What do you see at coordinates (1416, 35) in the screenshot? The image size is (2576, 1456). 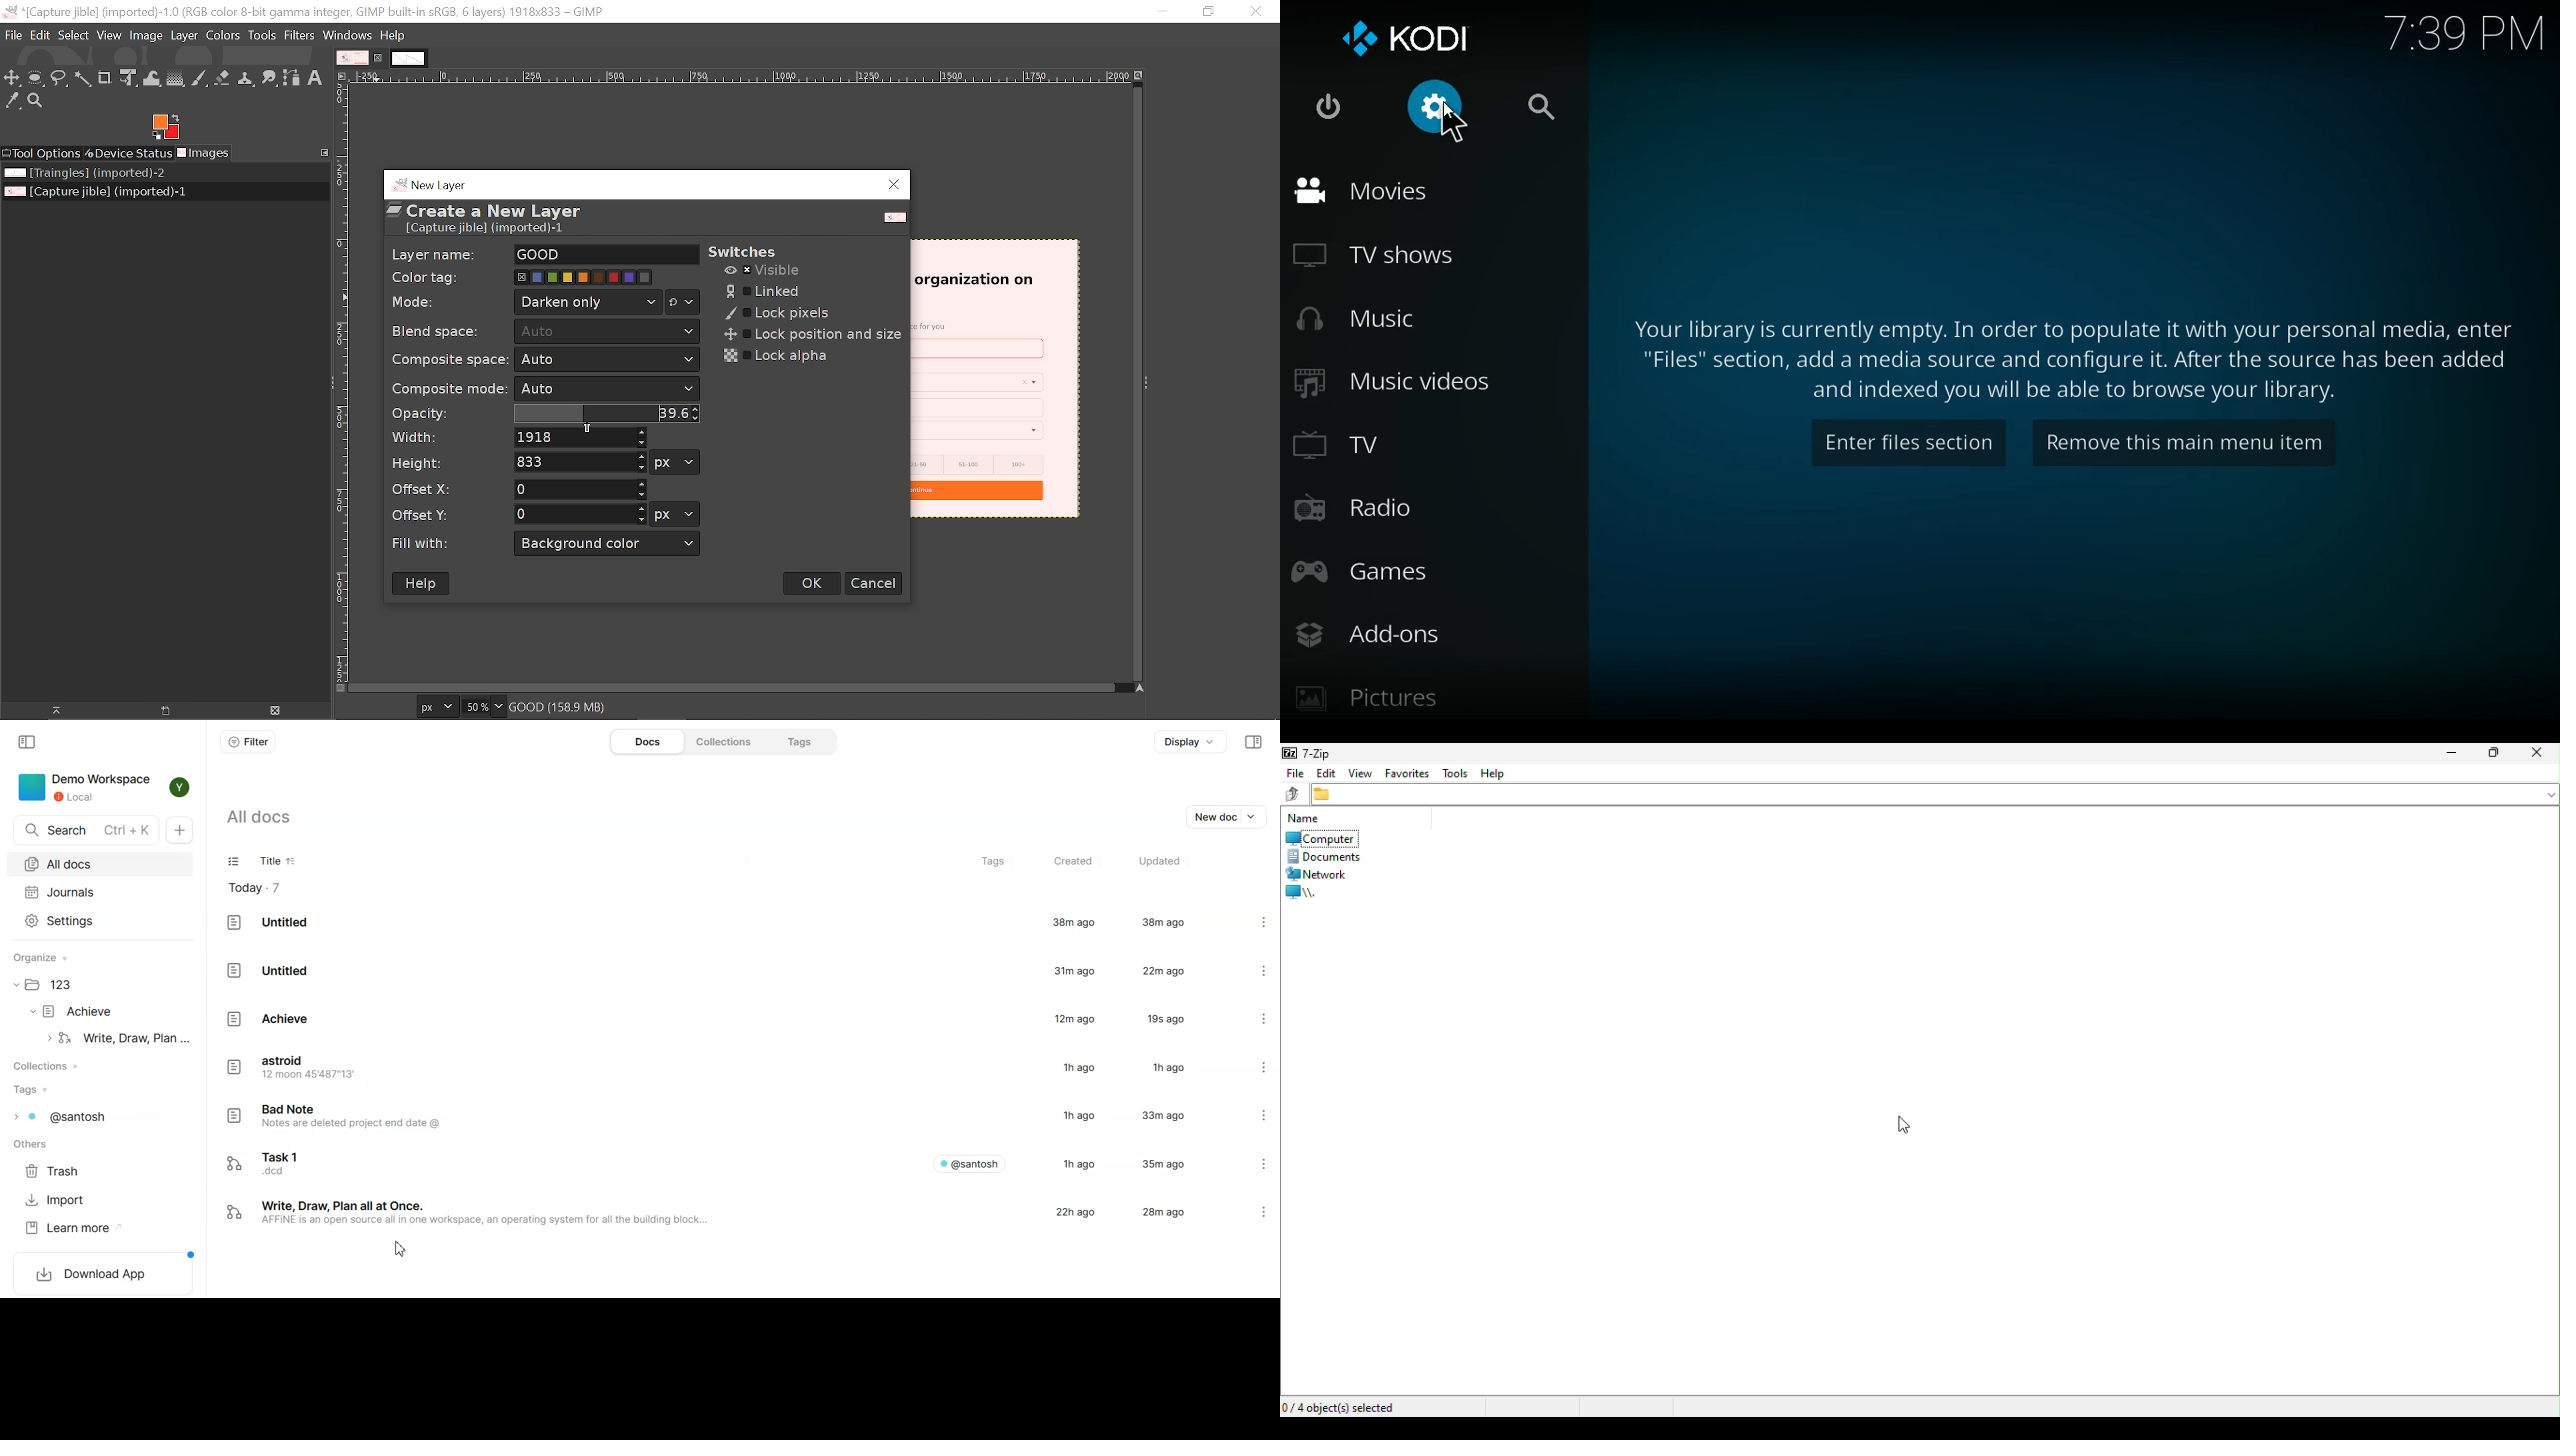 I see `kodi logo` at bounding box center [1416, 35].